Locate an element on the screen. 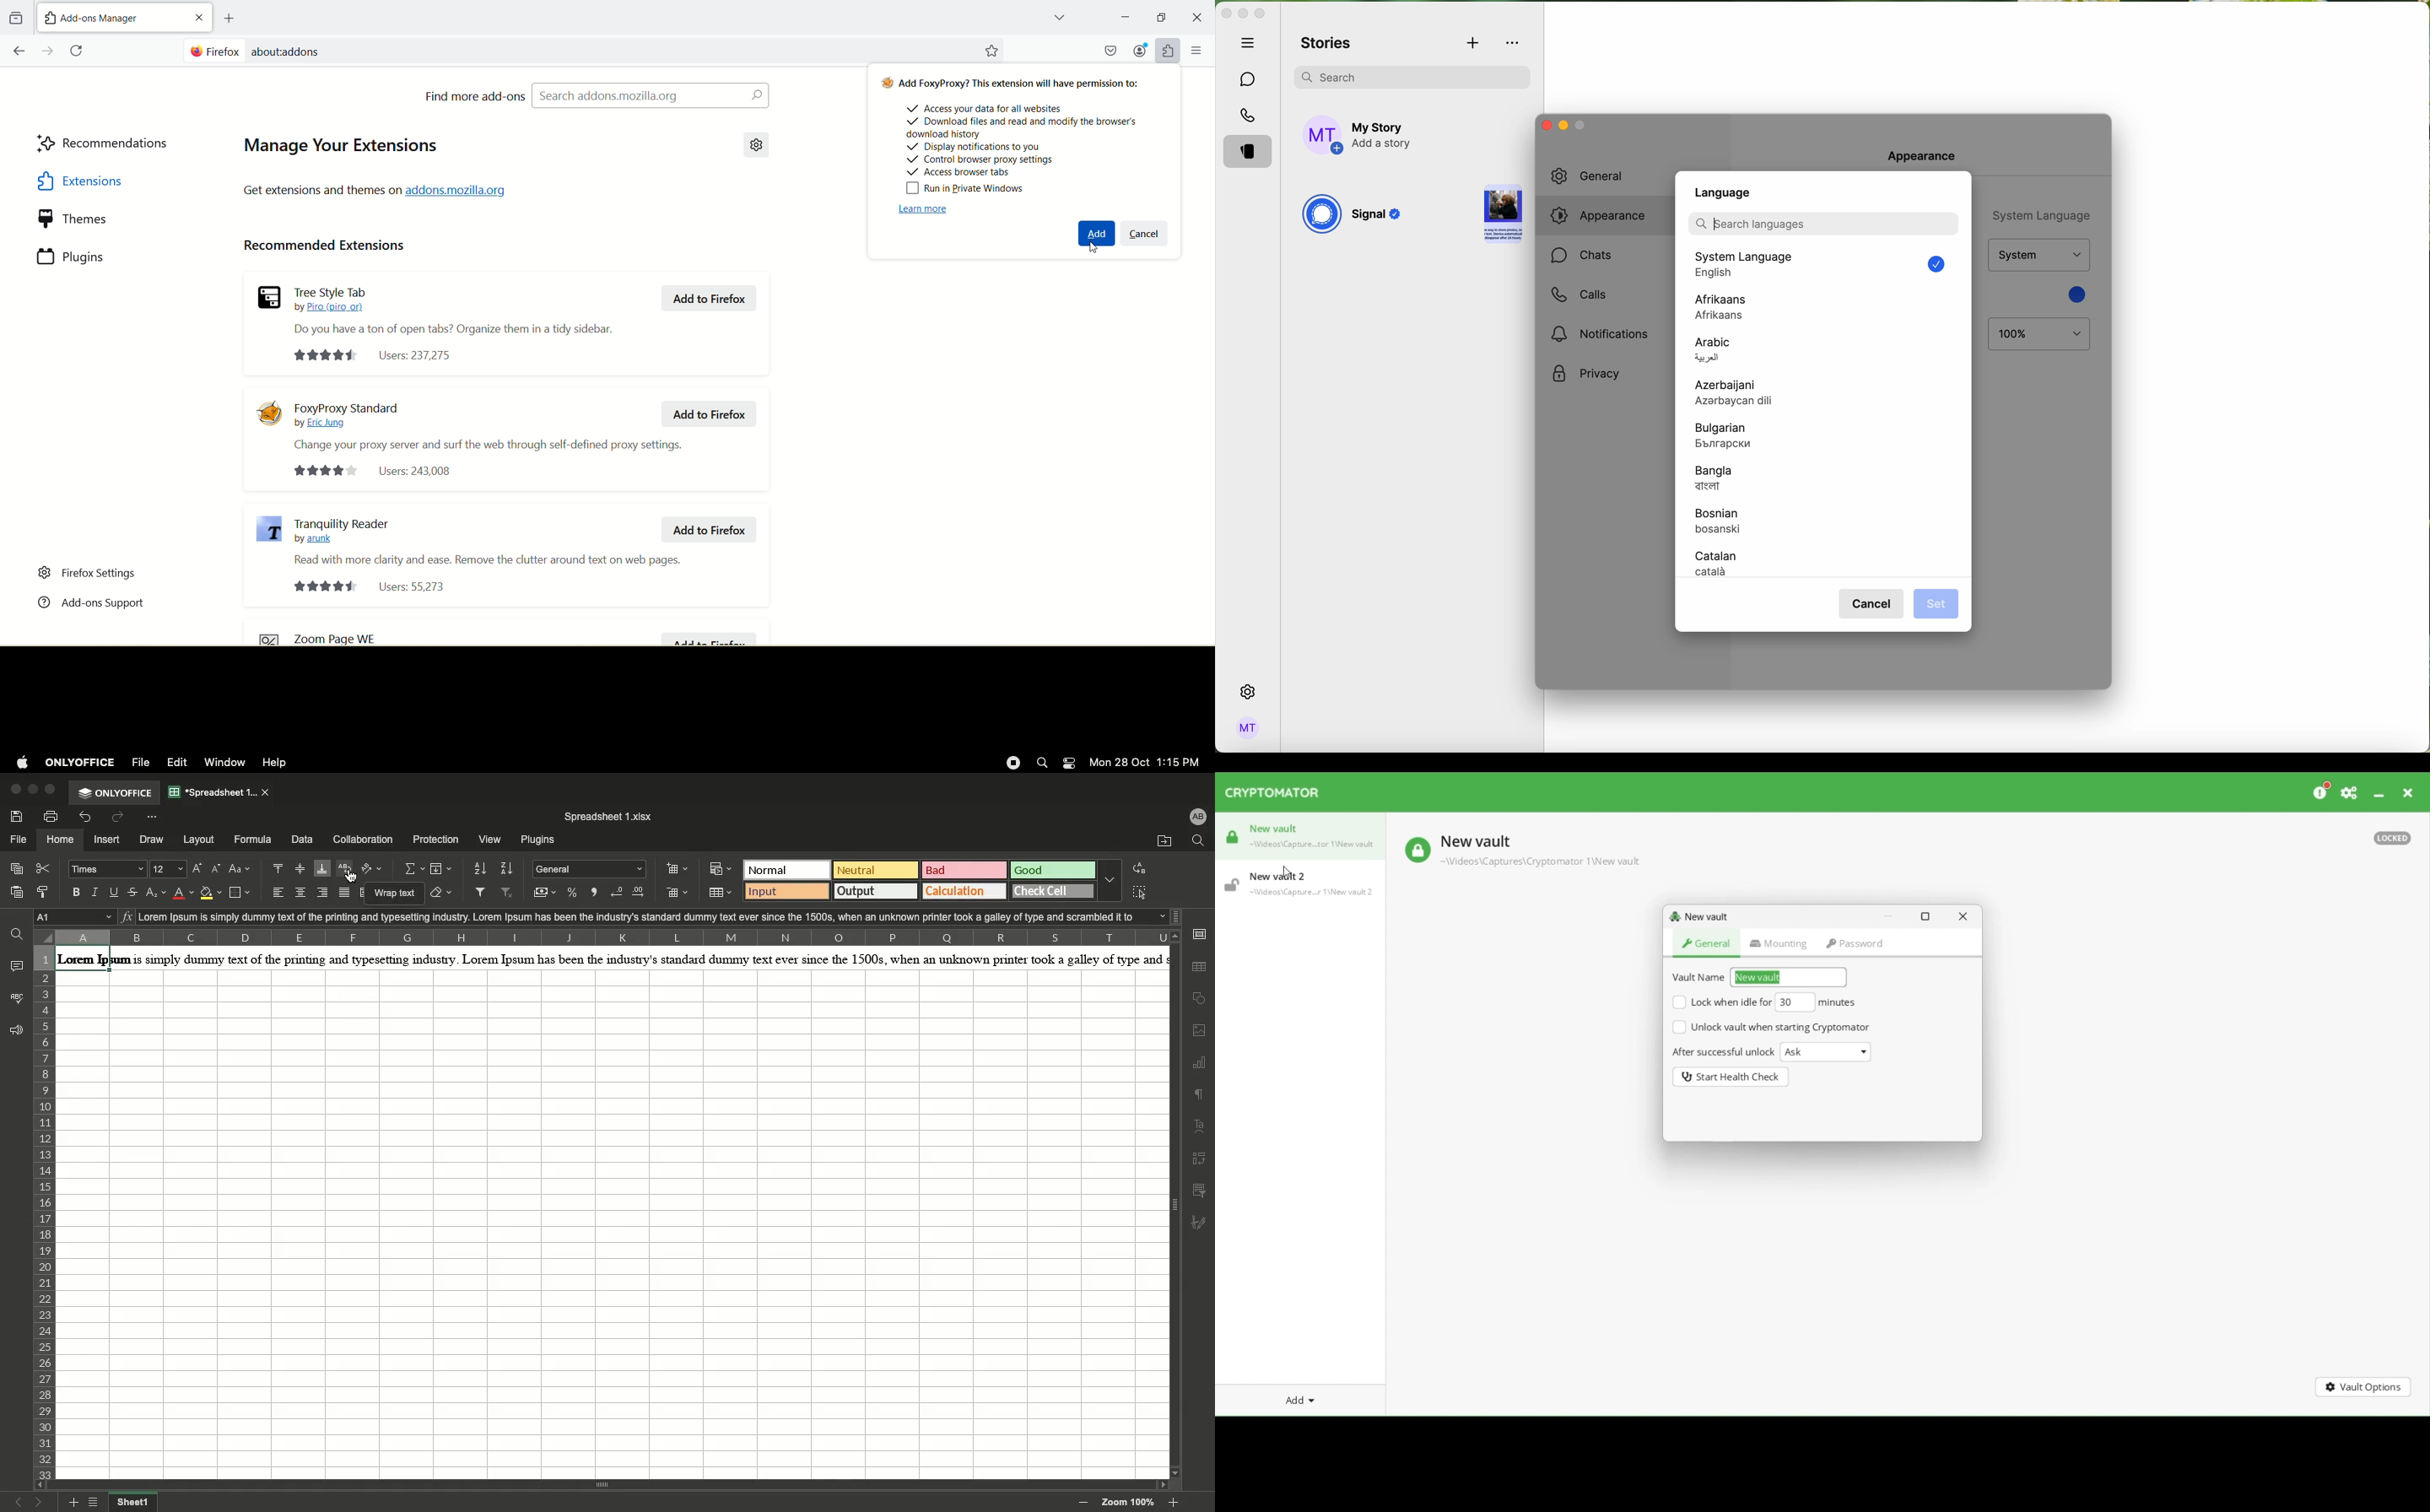  Vault options is located at coordinates (2363, 1387).